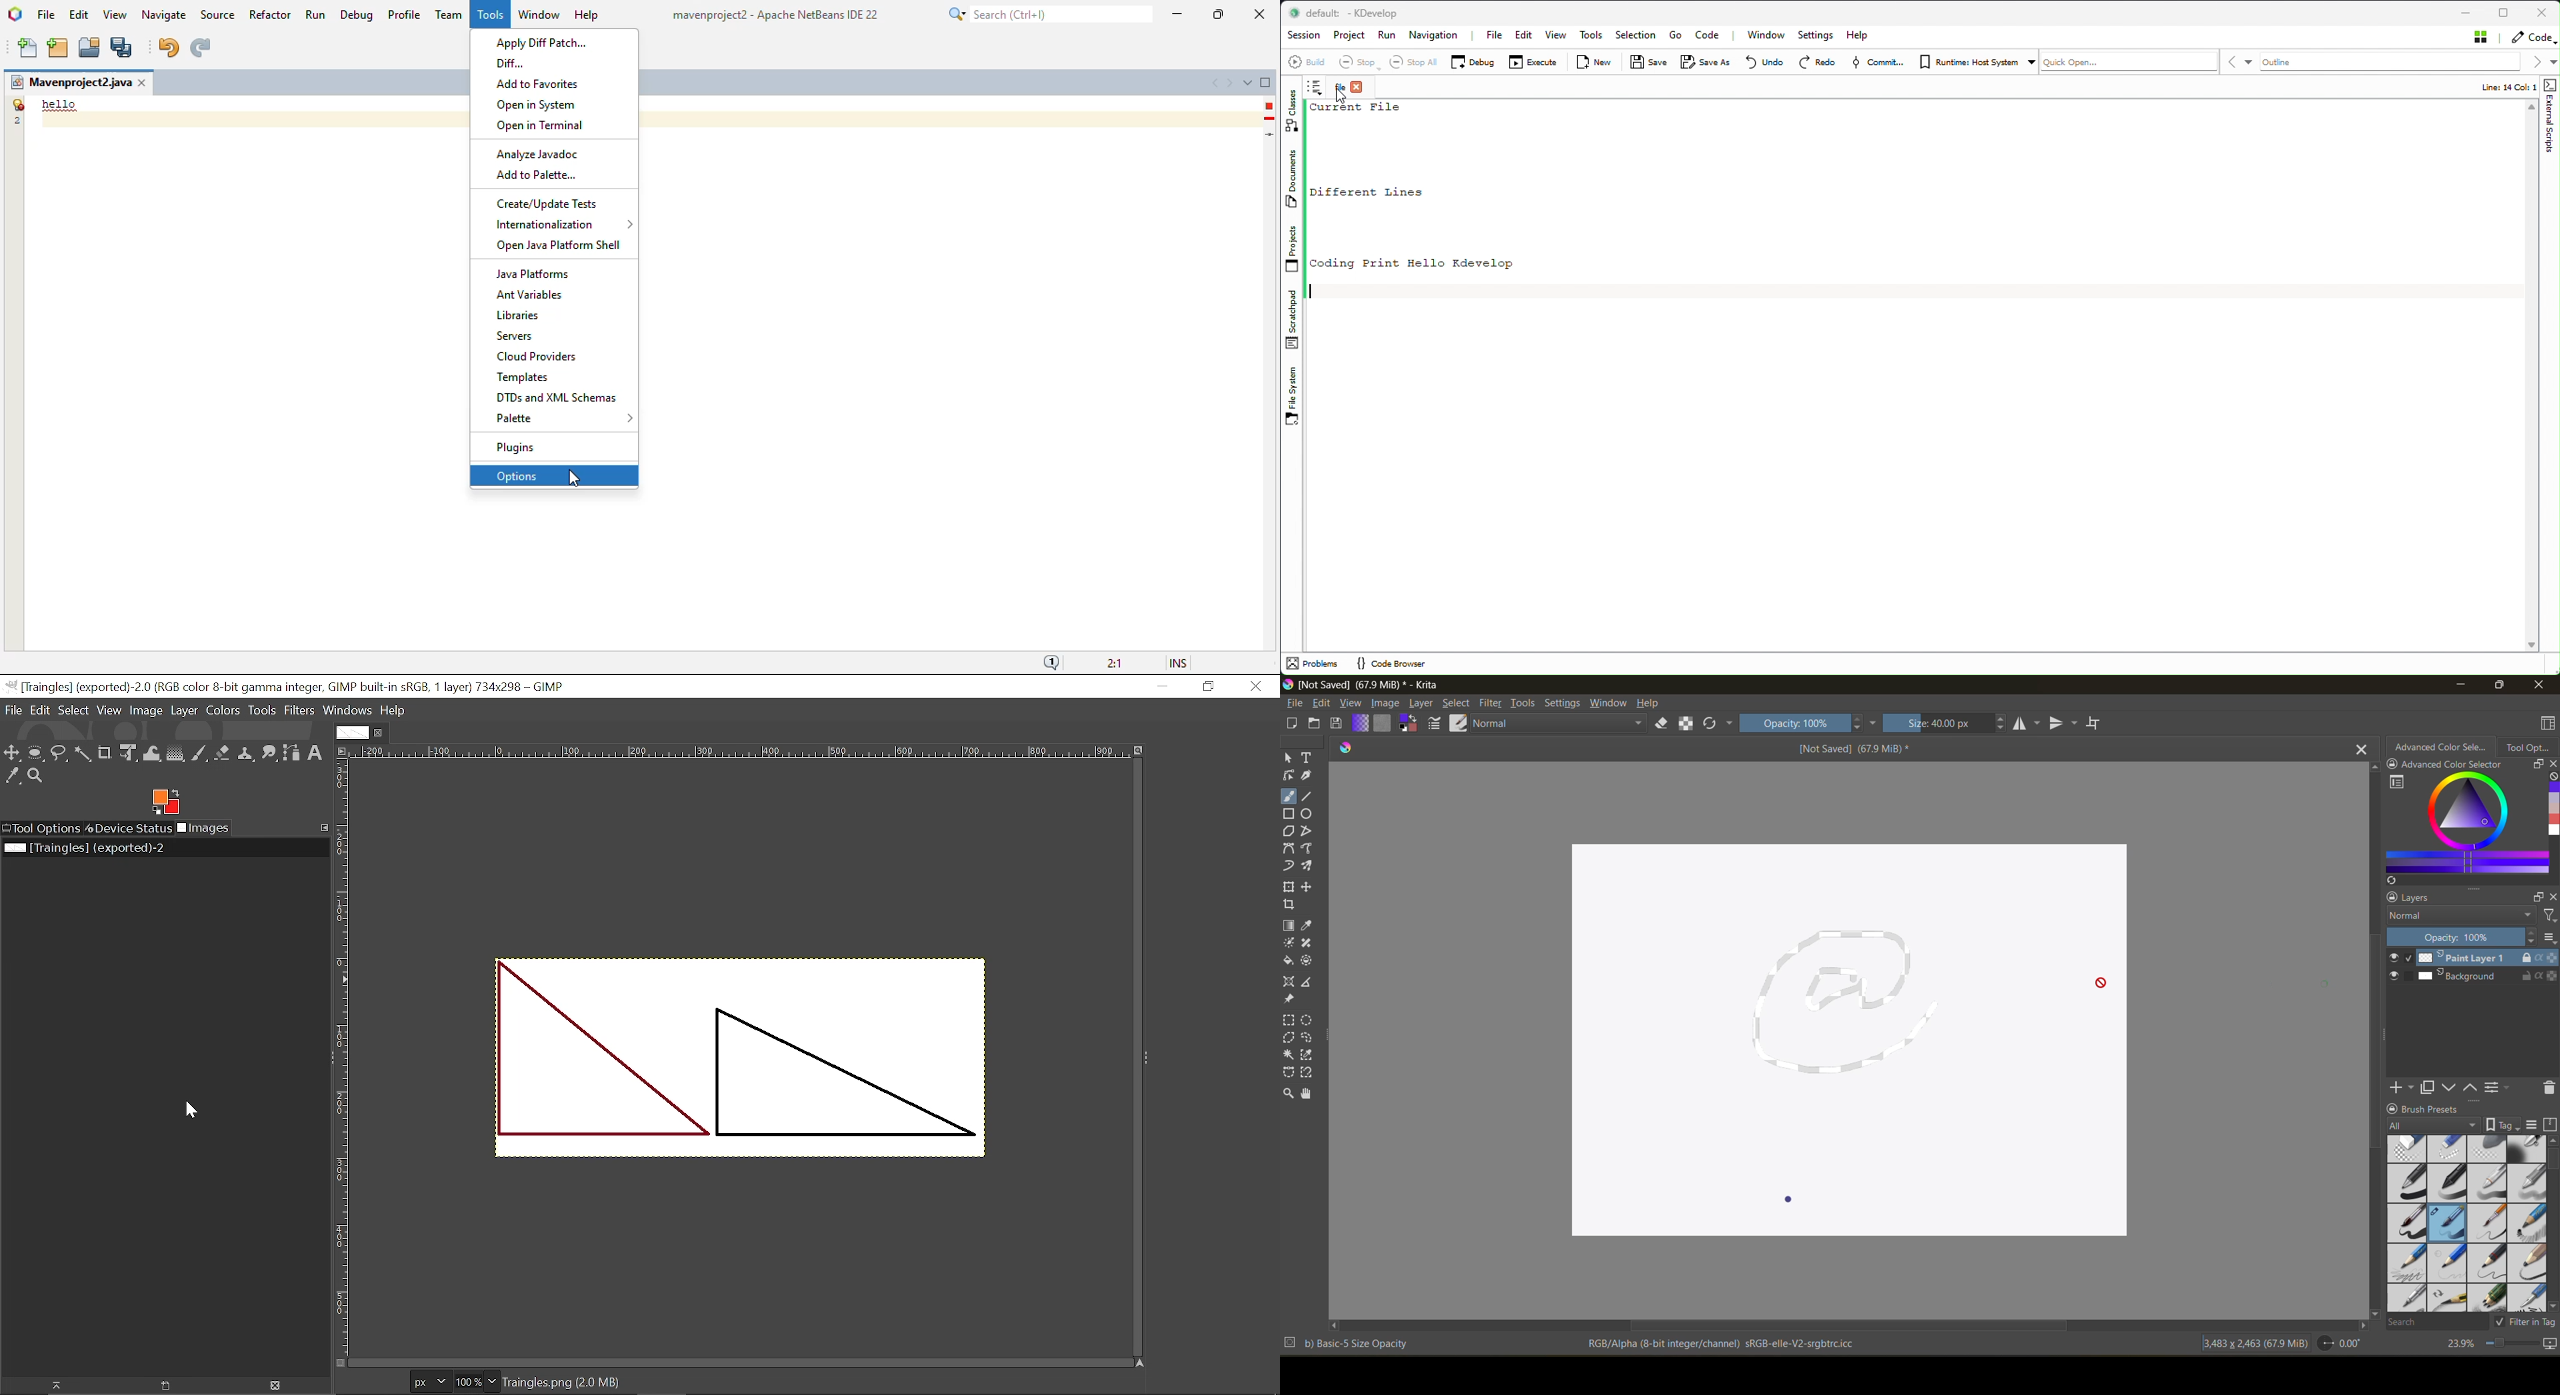 The height and width of the screenshot is (1400, 2576). What do you see at coordinates (1384, 703) in the screenshot?
I see `image` at bounding box center [1384, 703].